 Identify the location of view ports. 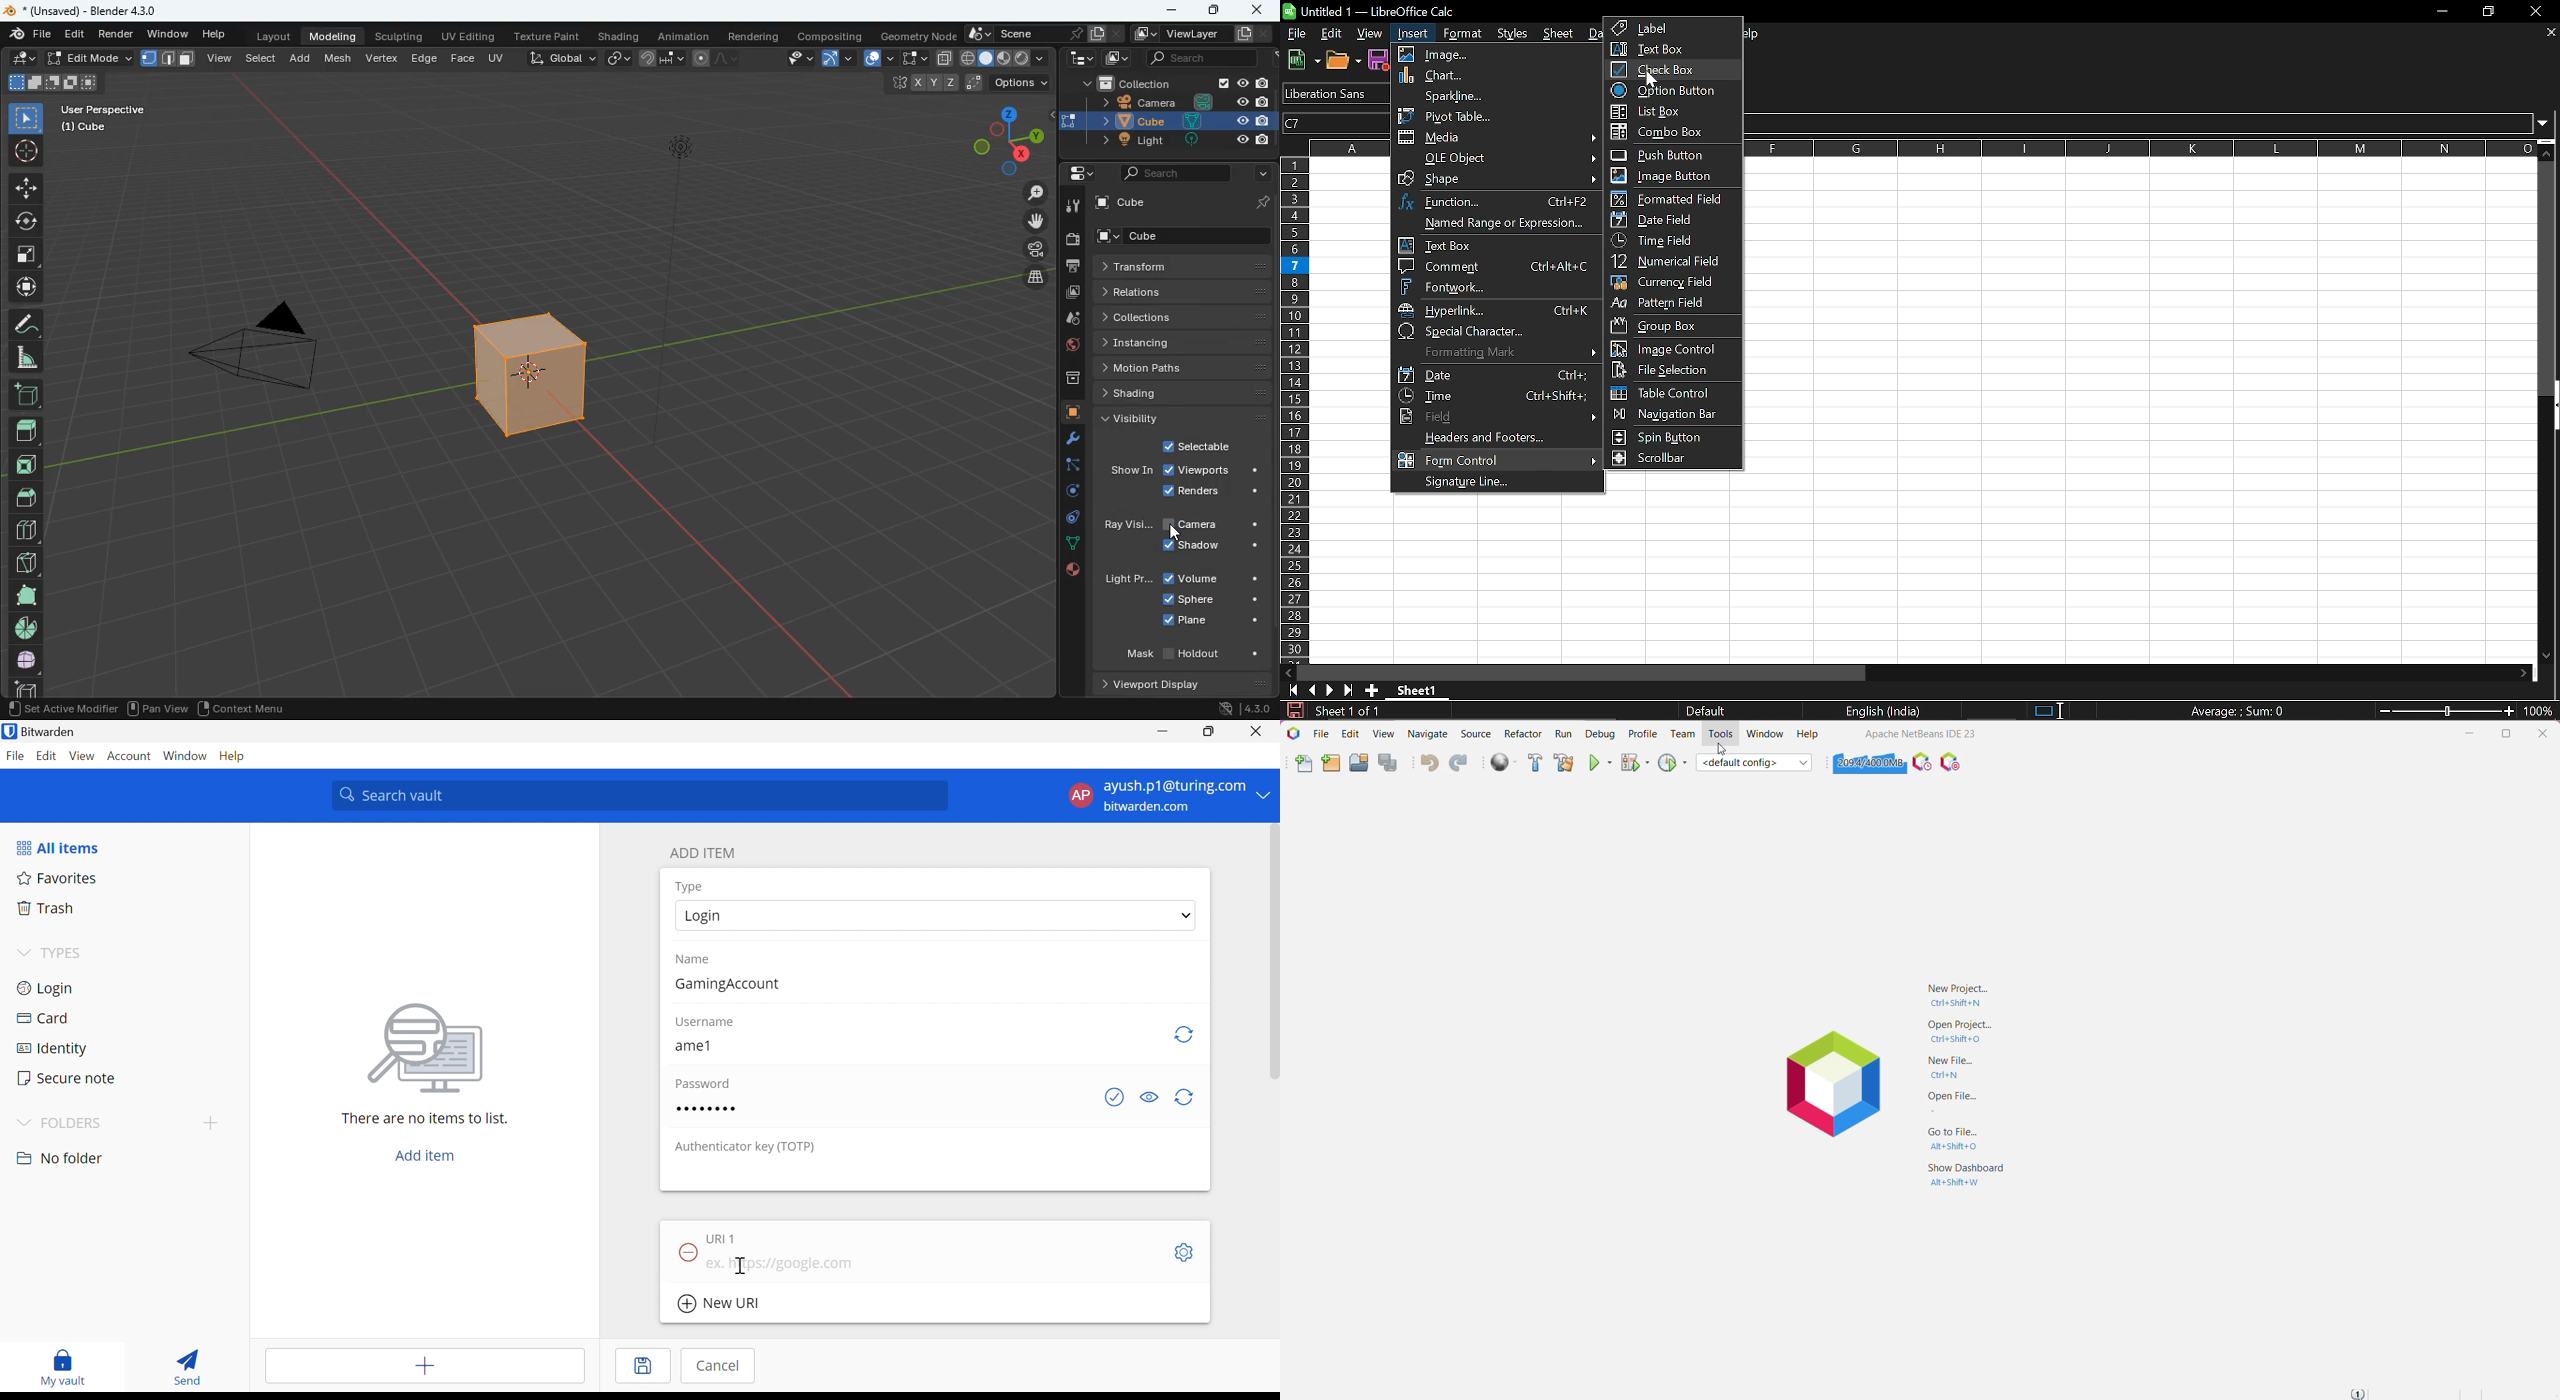
(1210, 472).